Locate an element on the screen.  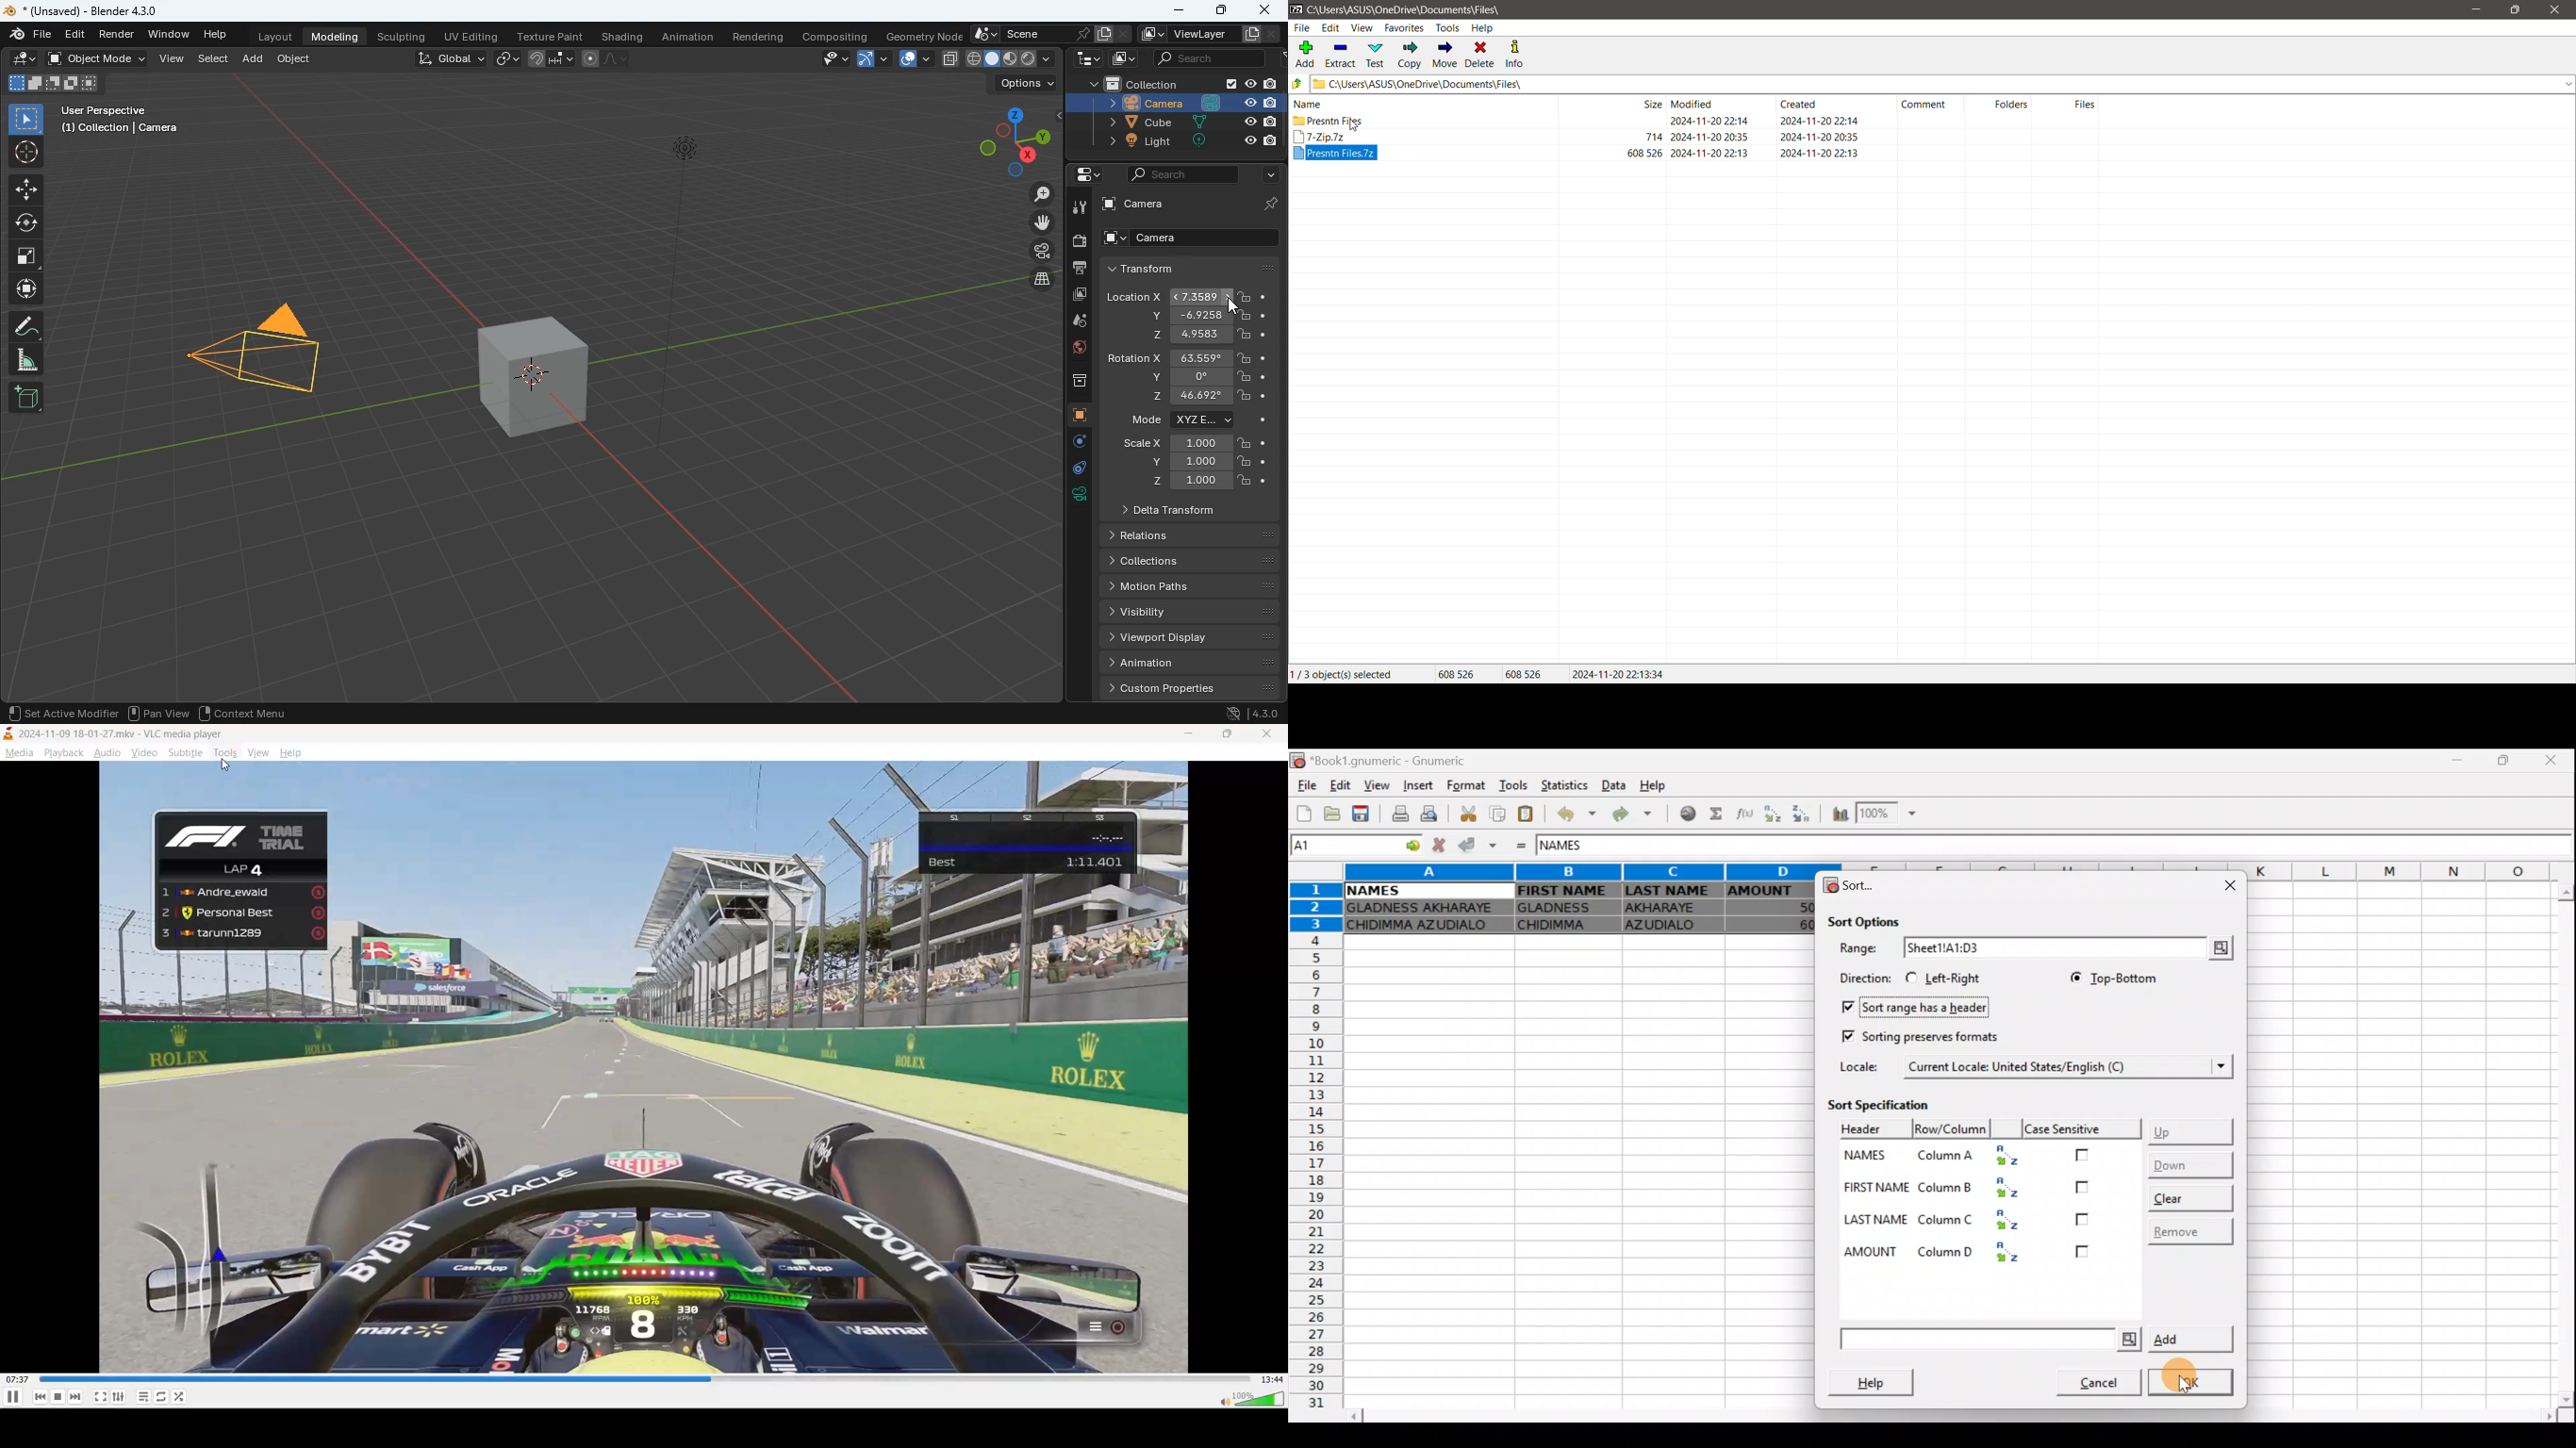
Cells is located at coordinates (1571, 1172).